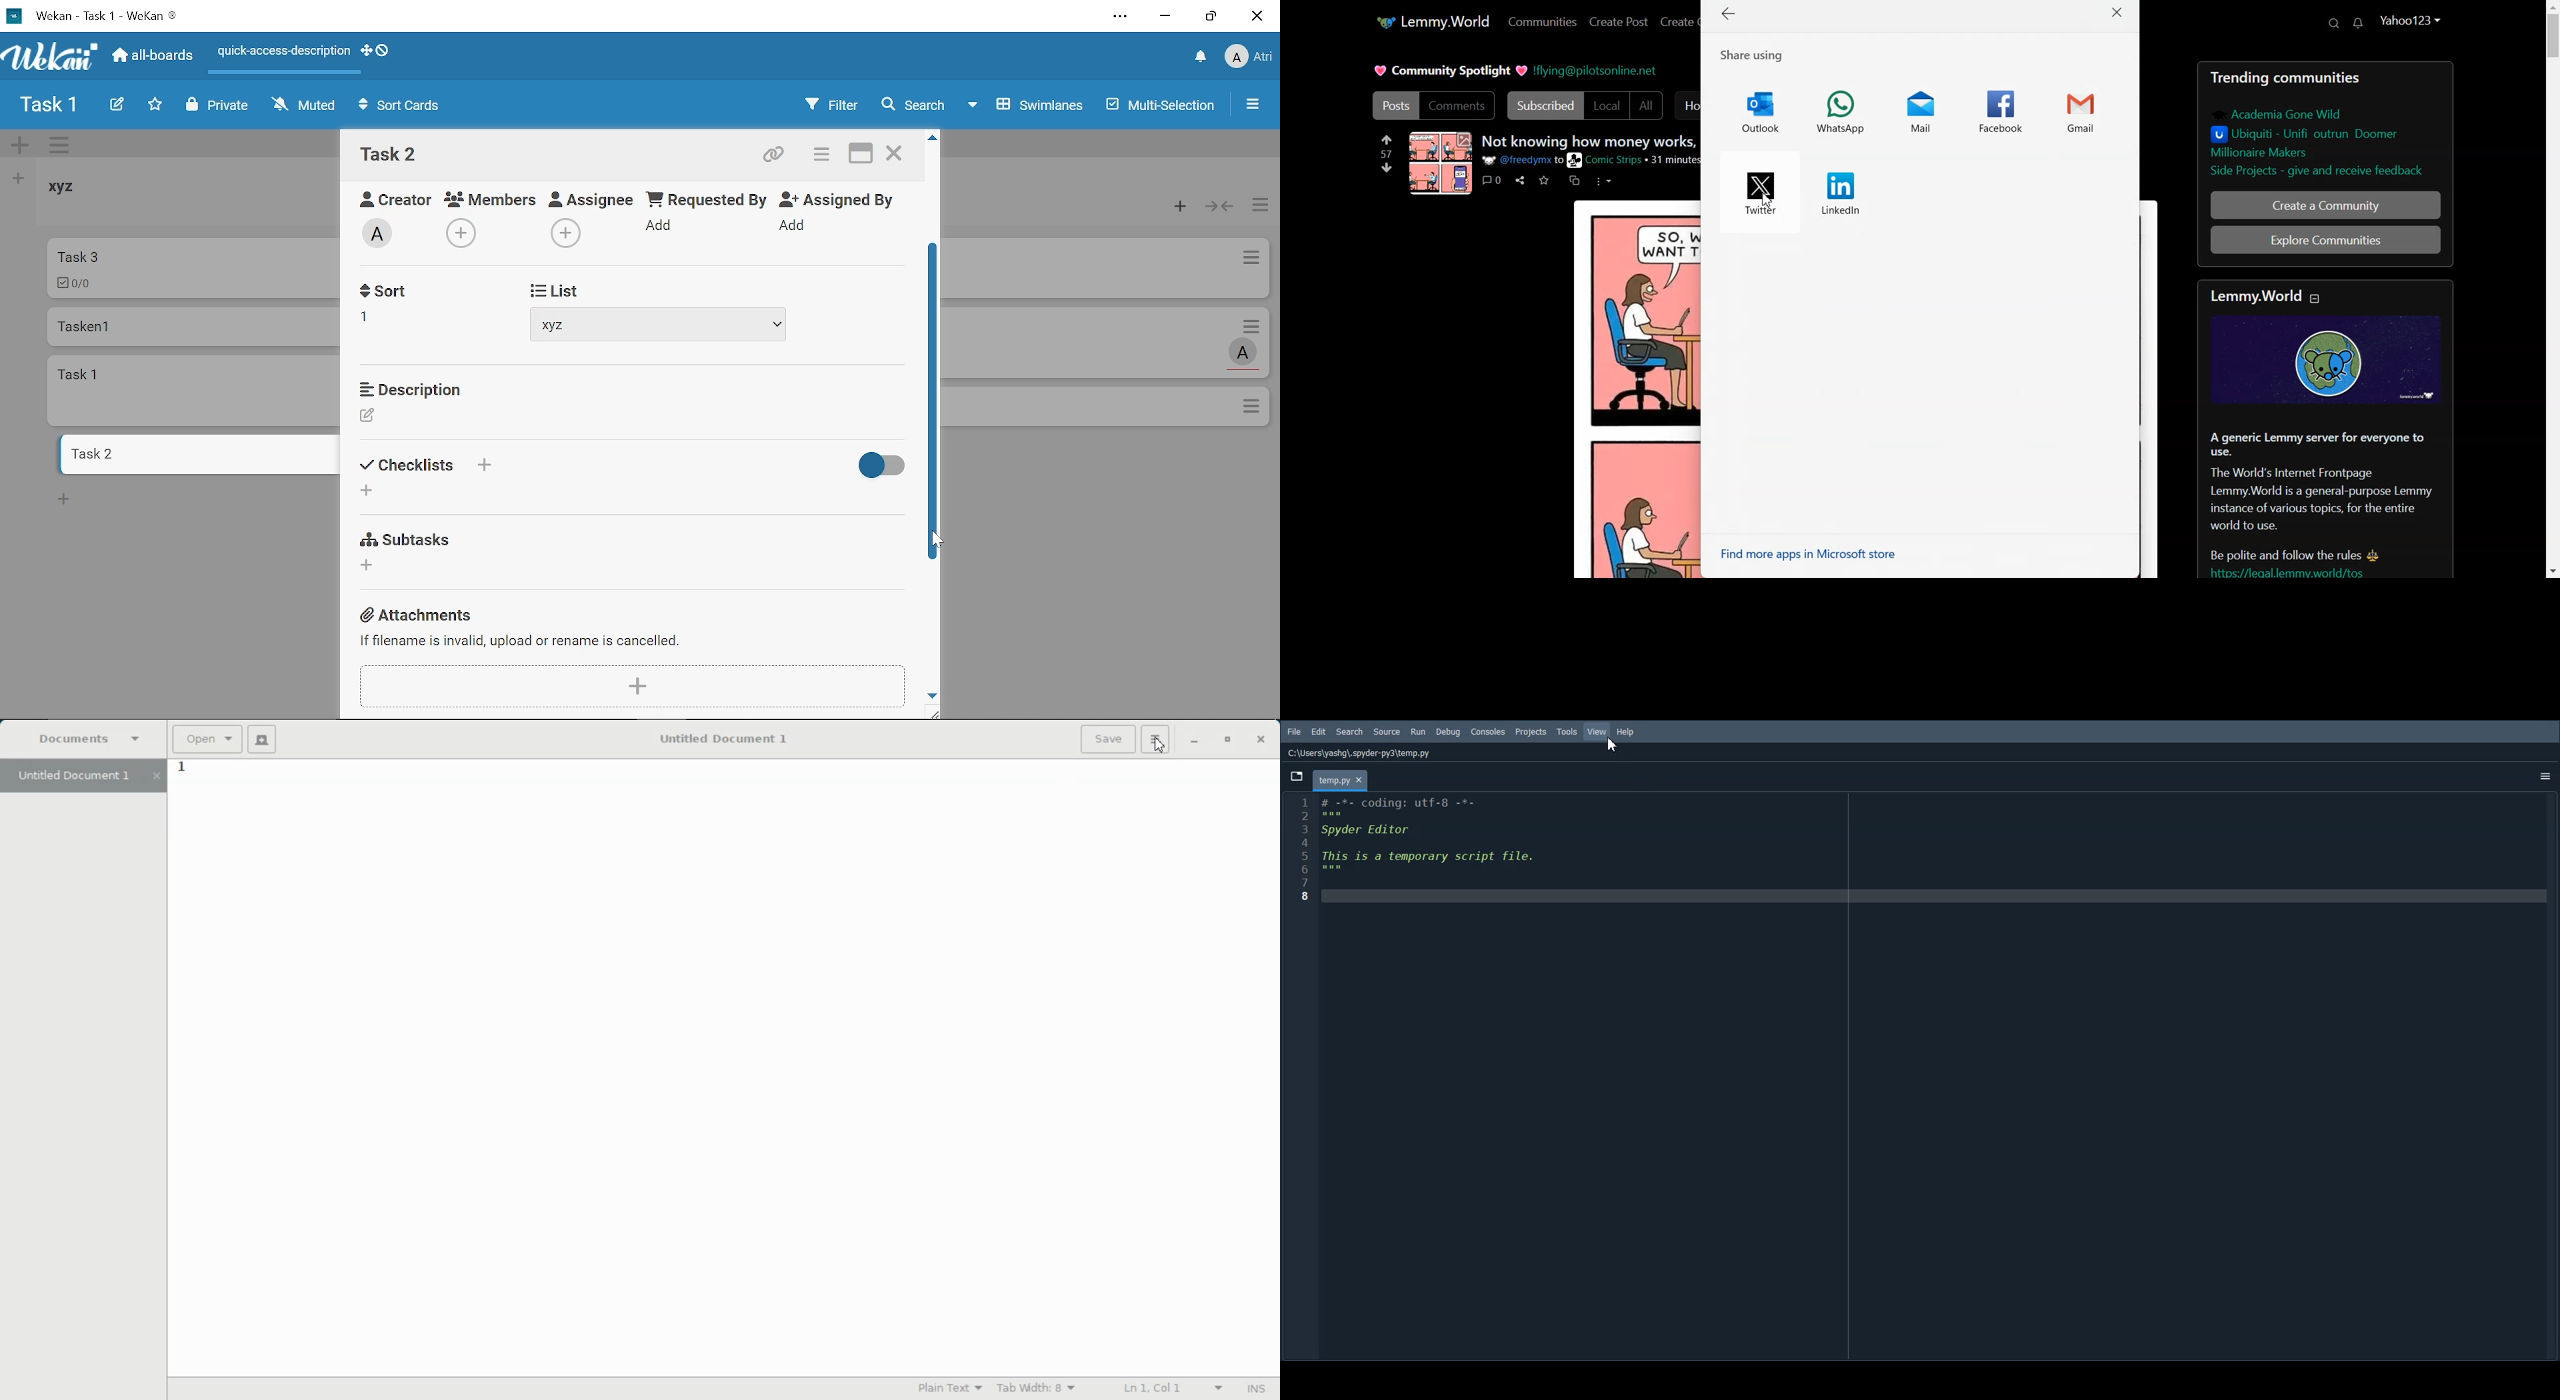  Describe the element at coordinates (1165, 1389) in the screenshot. I see `Line Column` at that location.